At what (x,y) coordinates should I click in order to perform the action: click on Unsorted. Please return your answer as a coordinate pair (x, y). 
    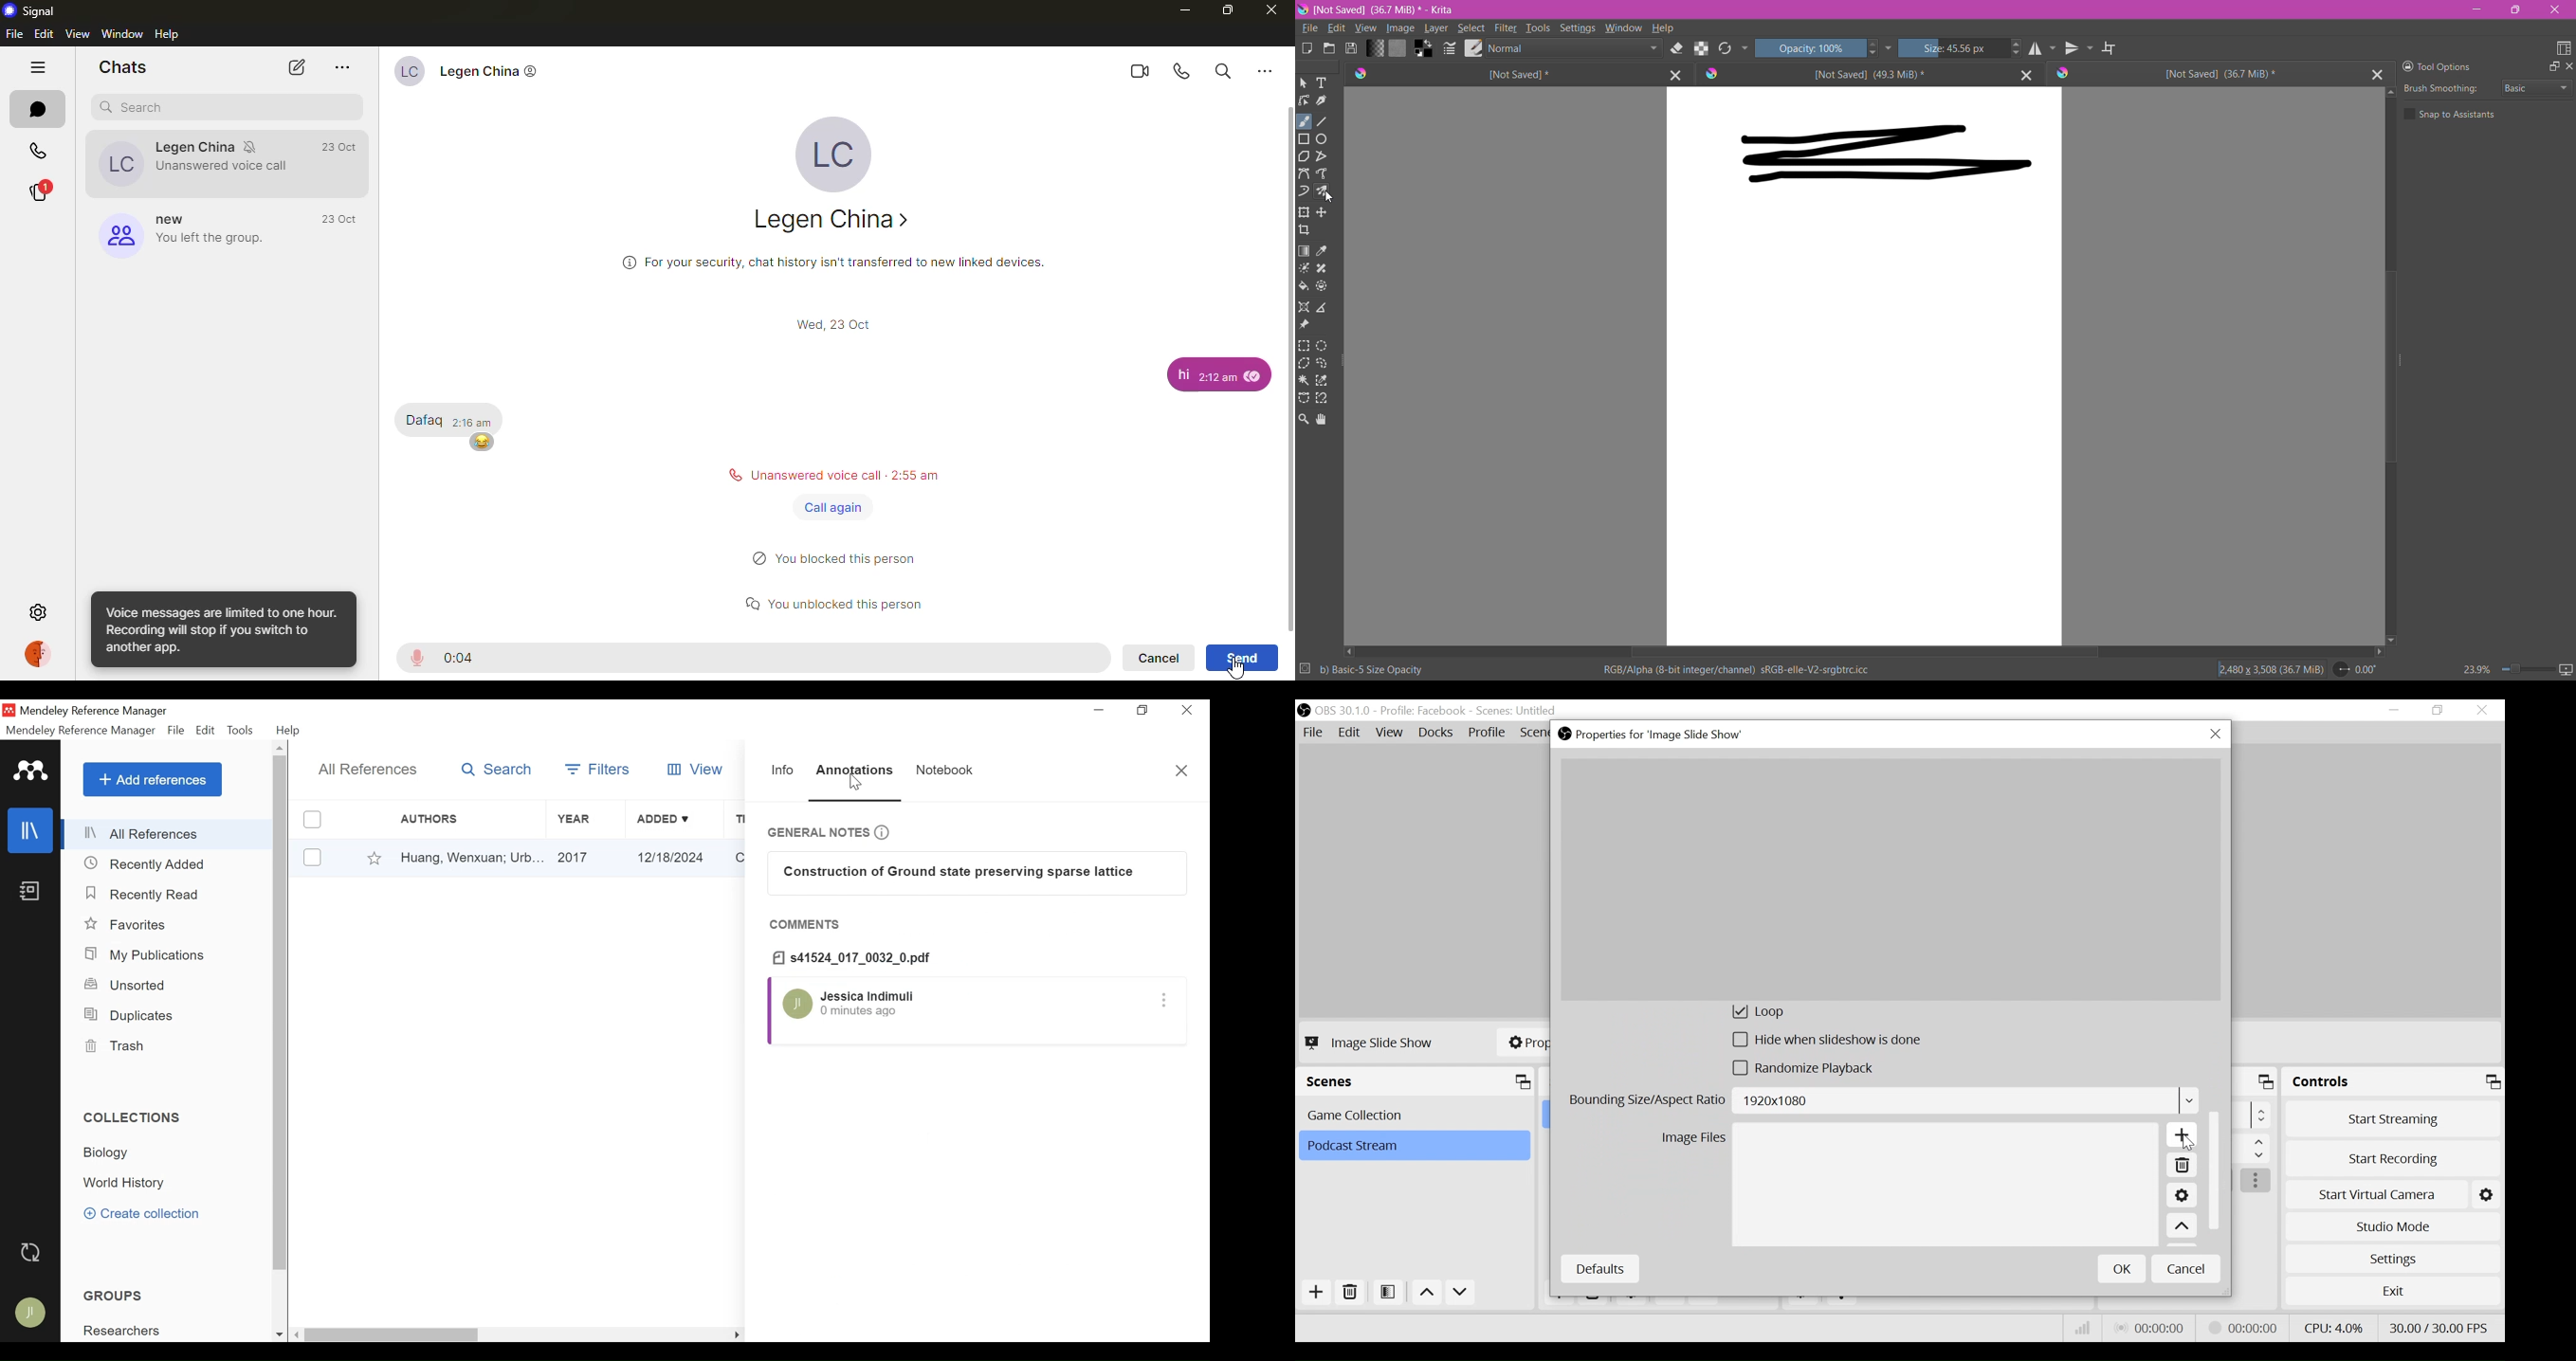
    Looking at the image, I should click on (131, 985).